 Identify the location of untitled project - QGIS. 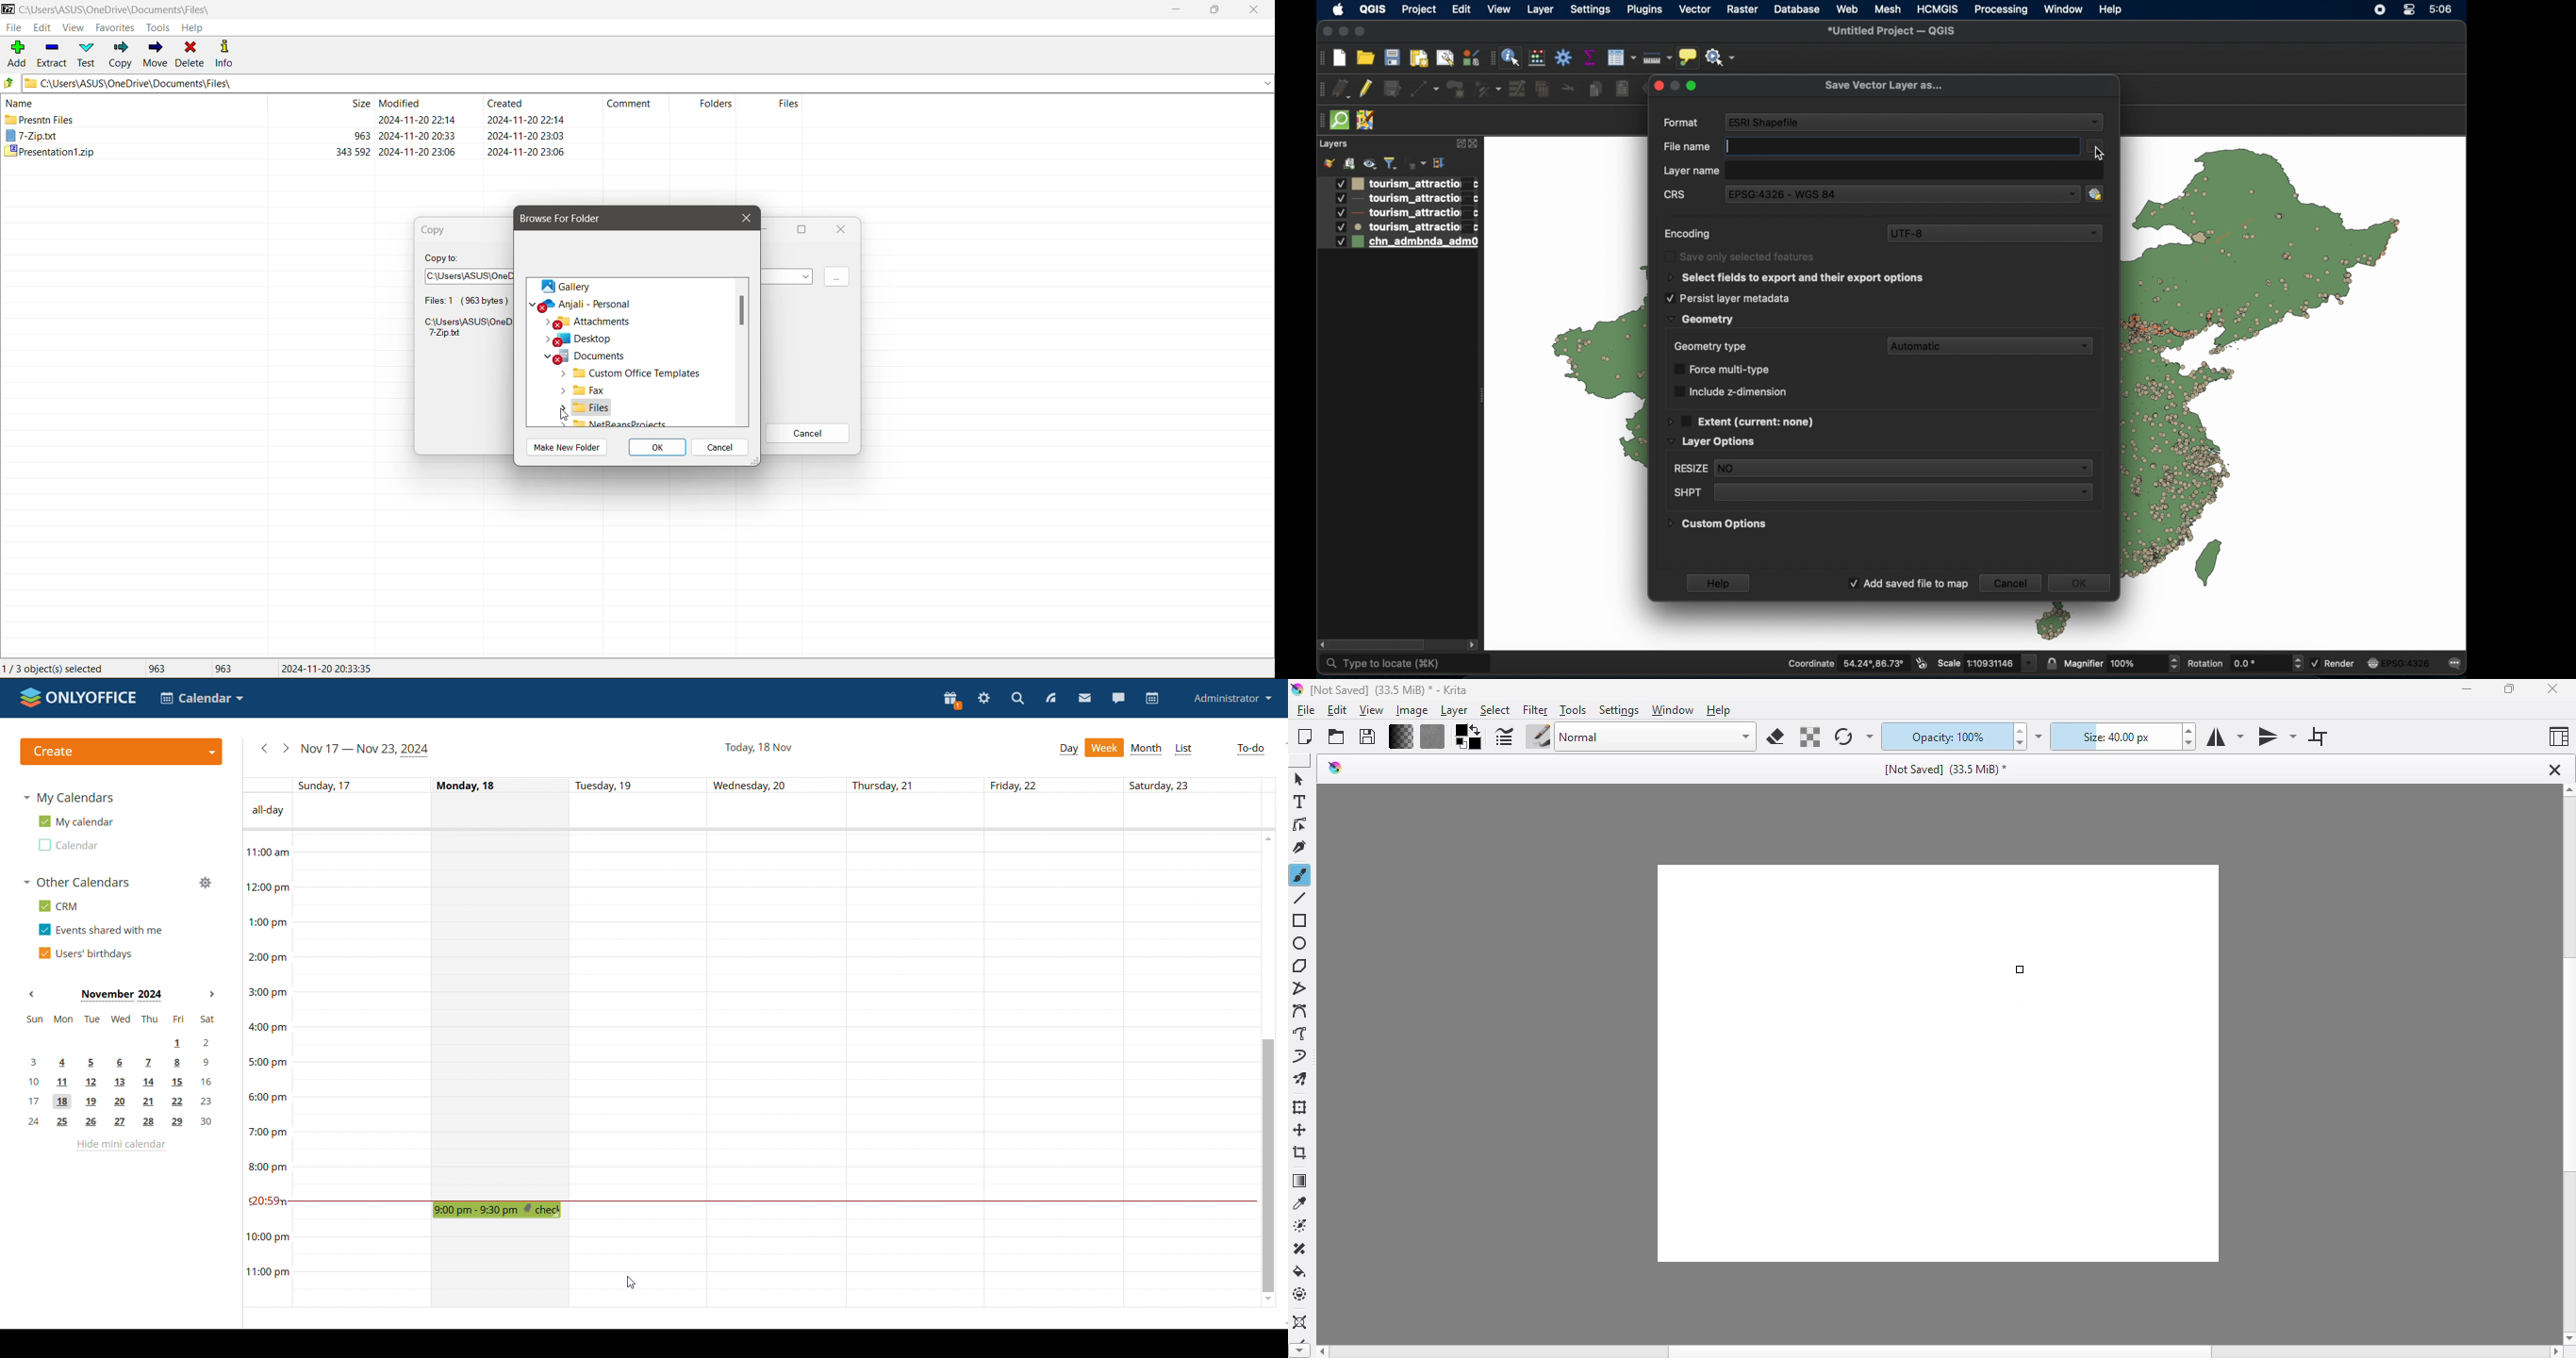
(1892, 31).